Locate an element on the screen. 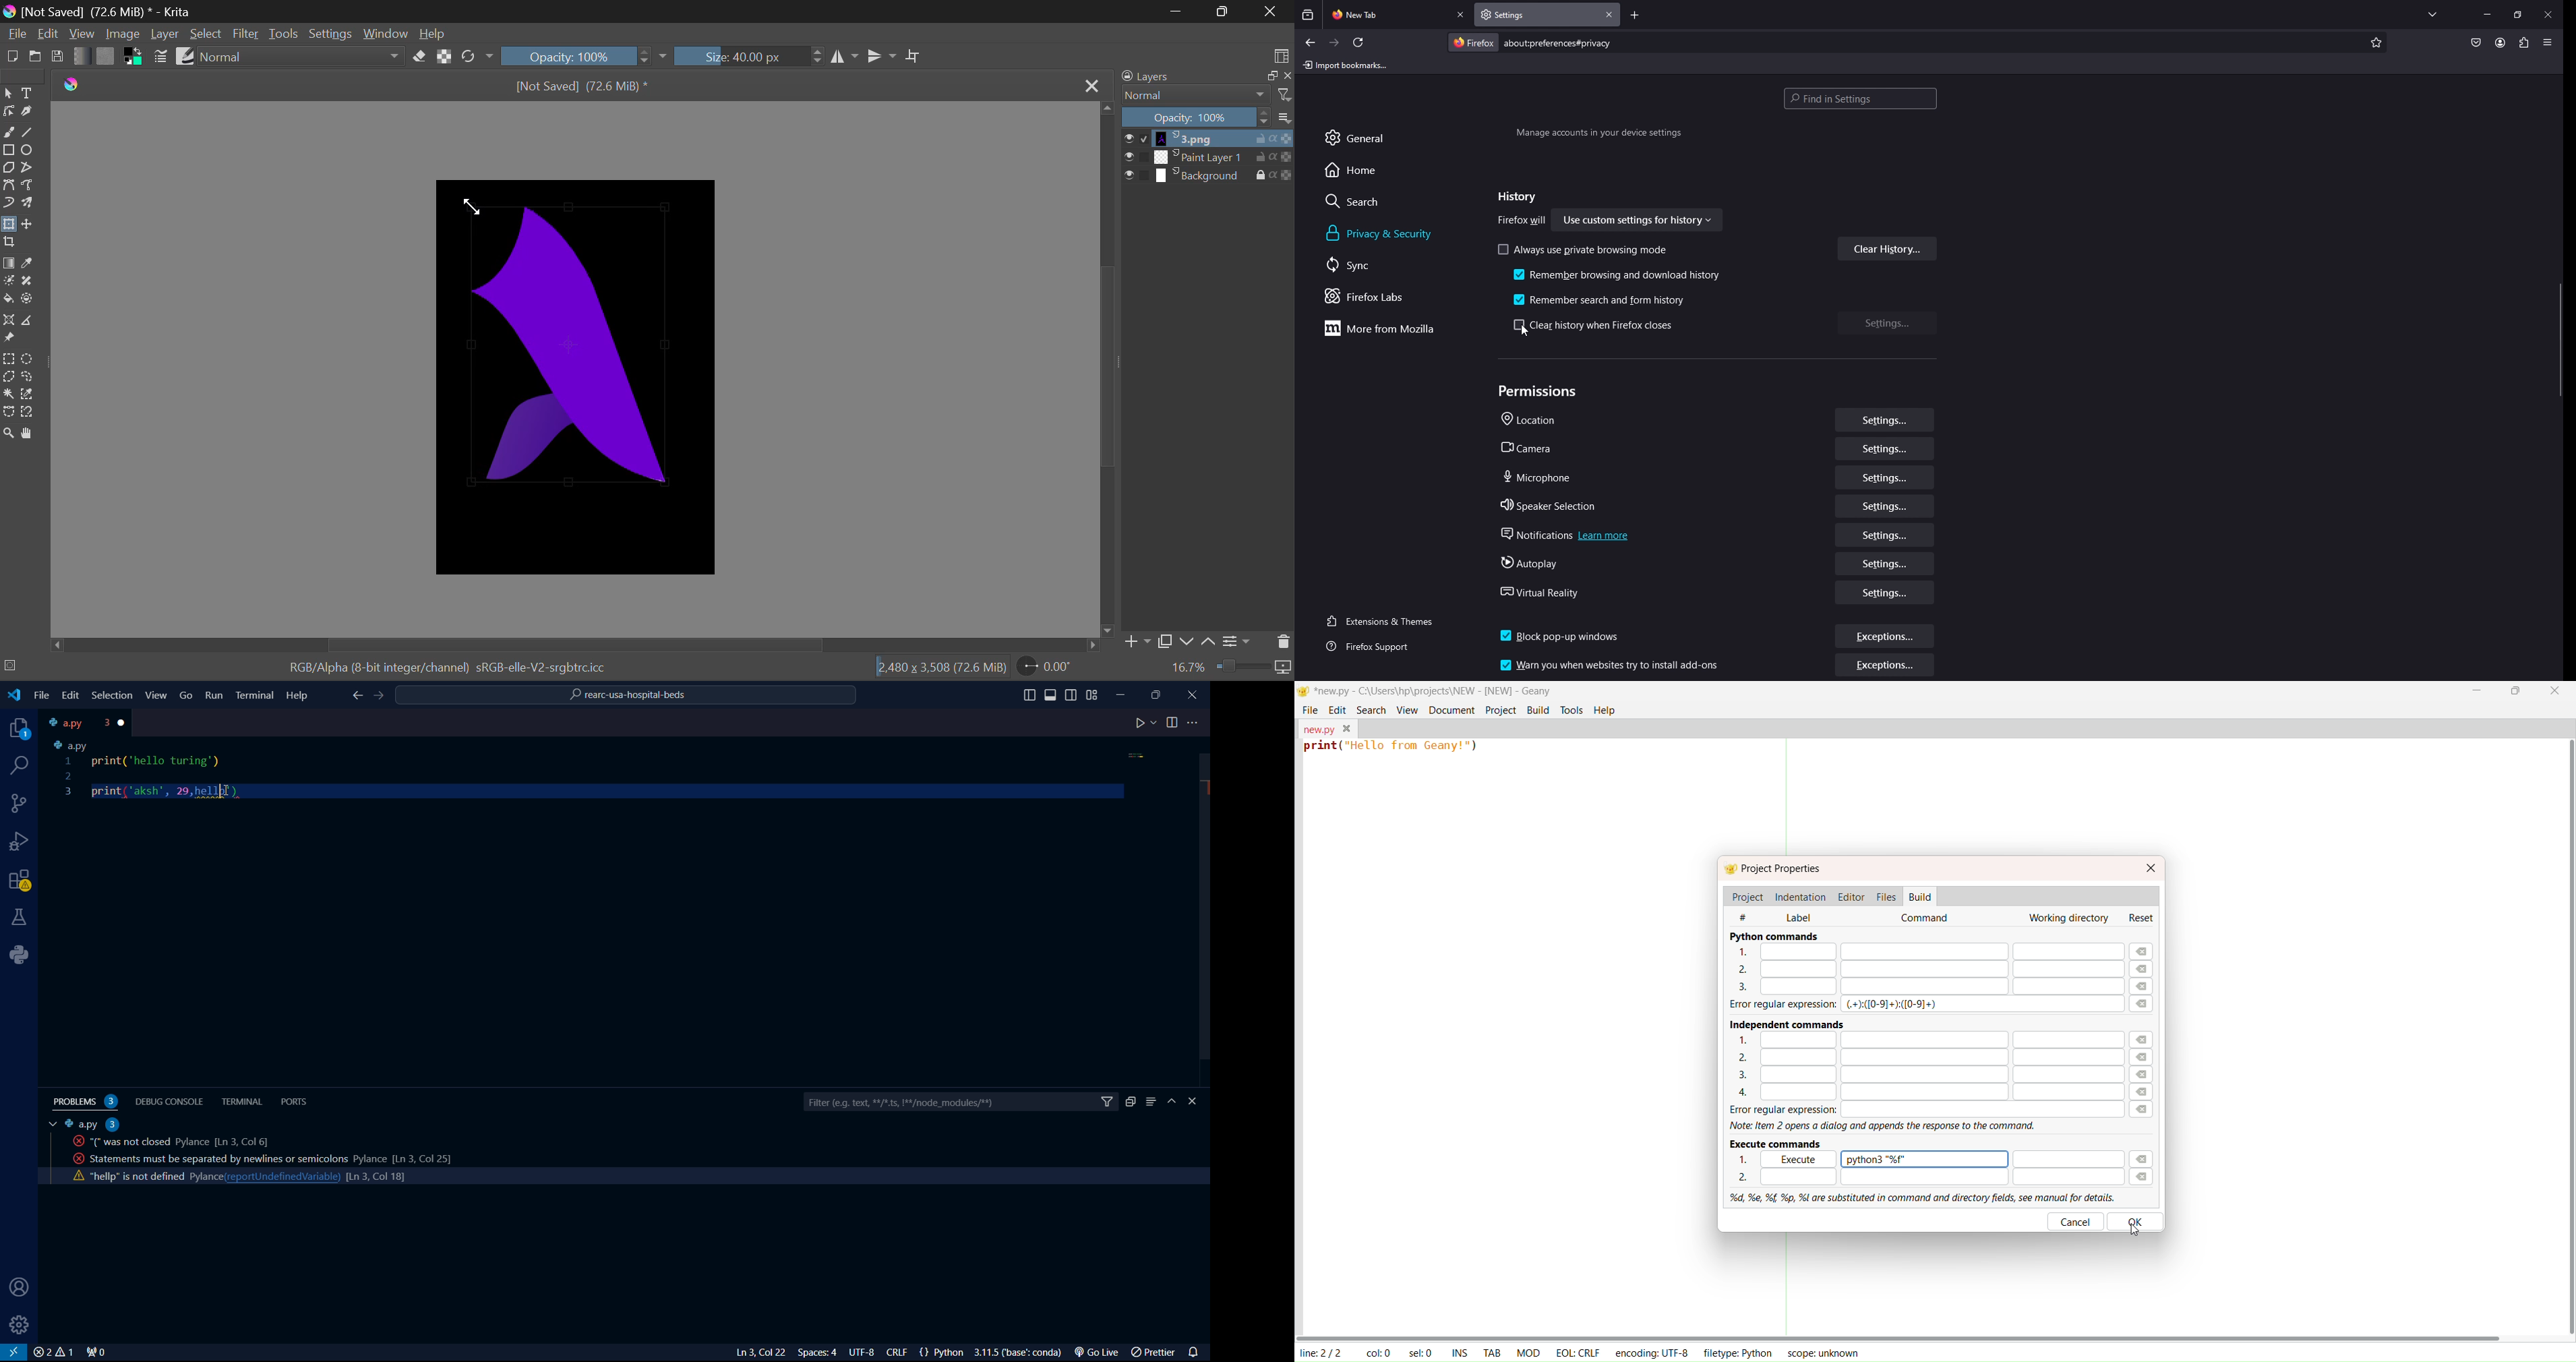  microphone is located at coordinates (1538, 475).